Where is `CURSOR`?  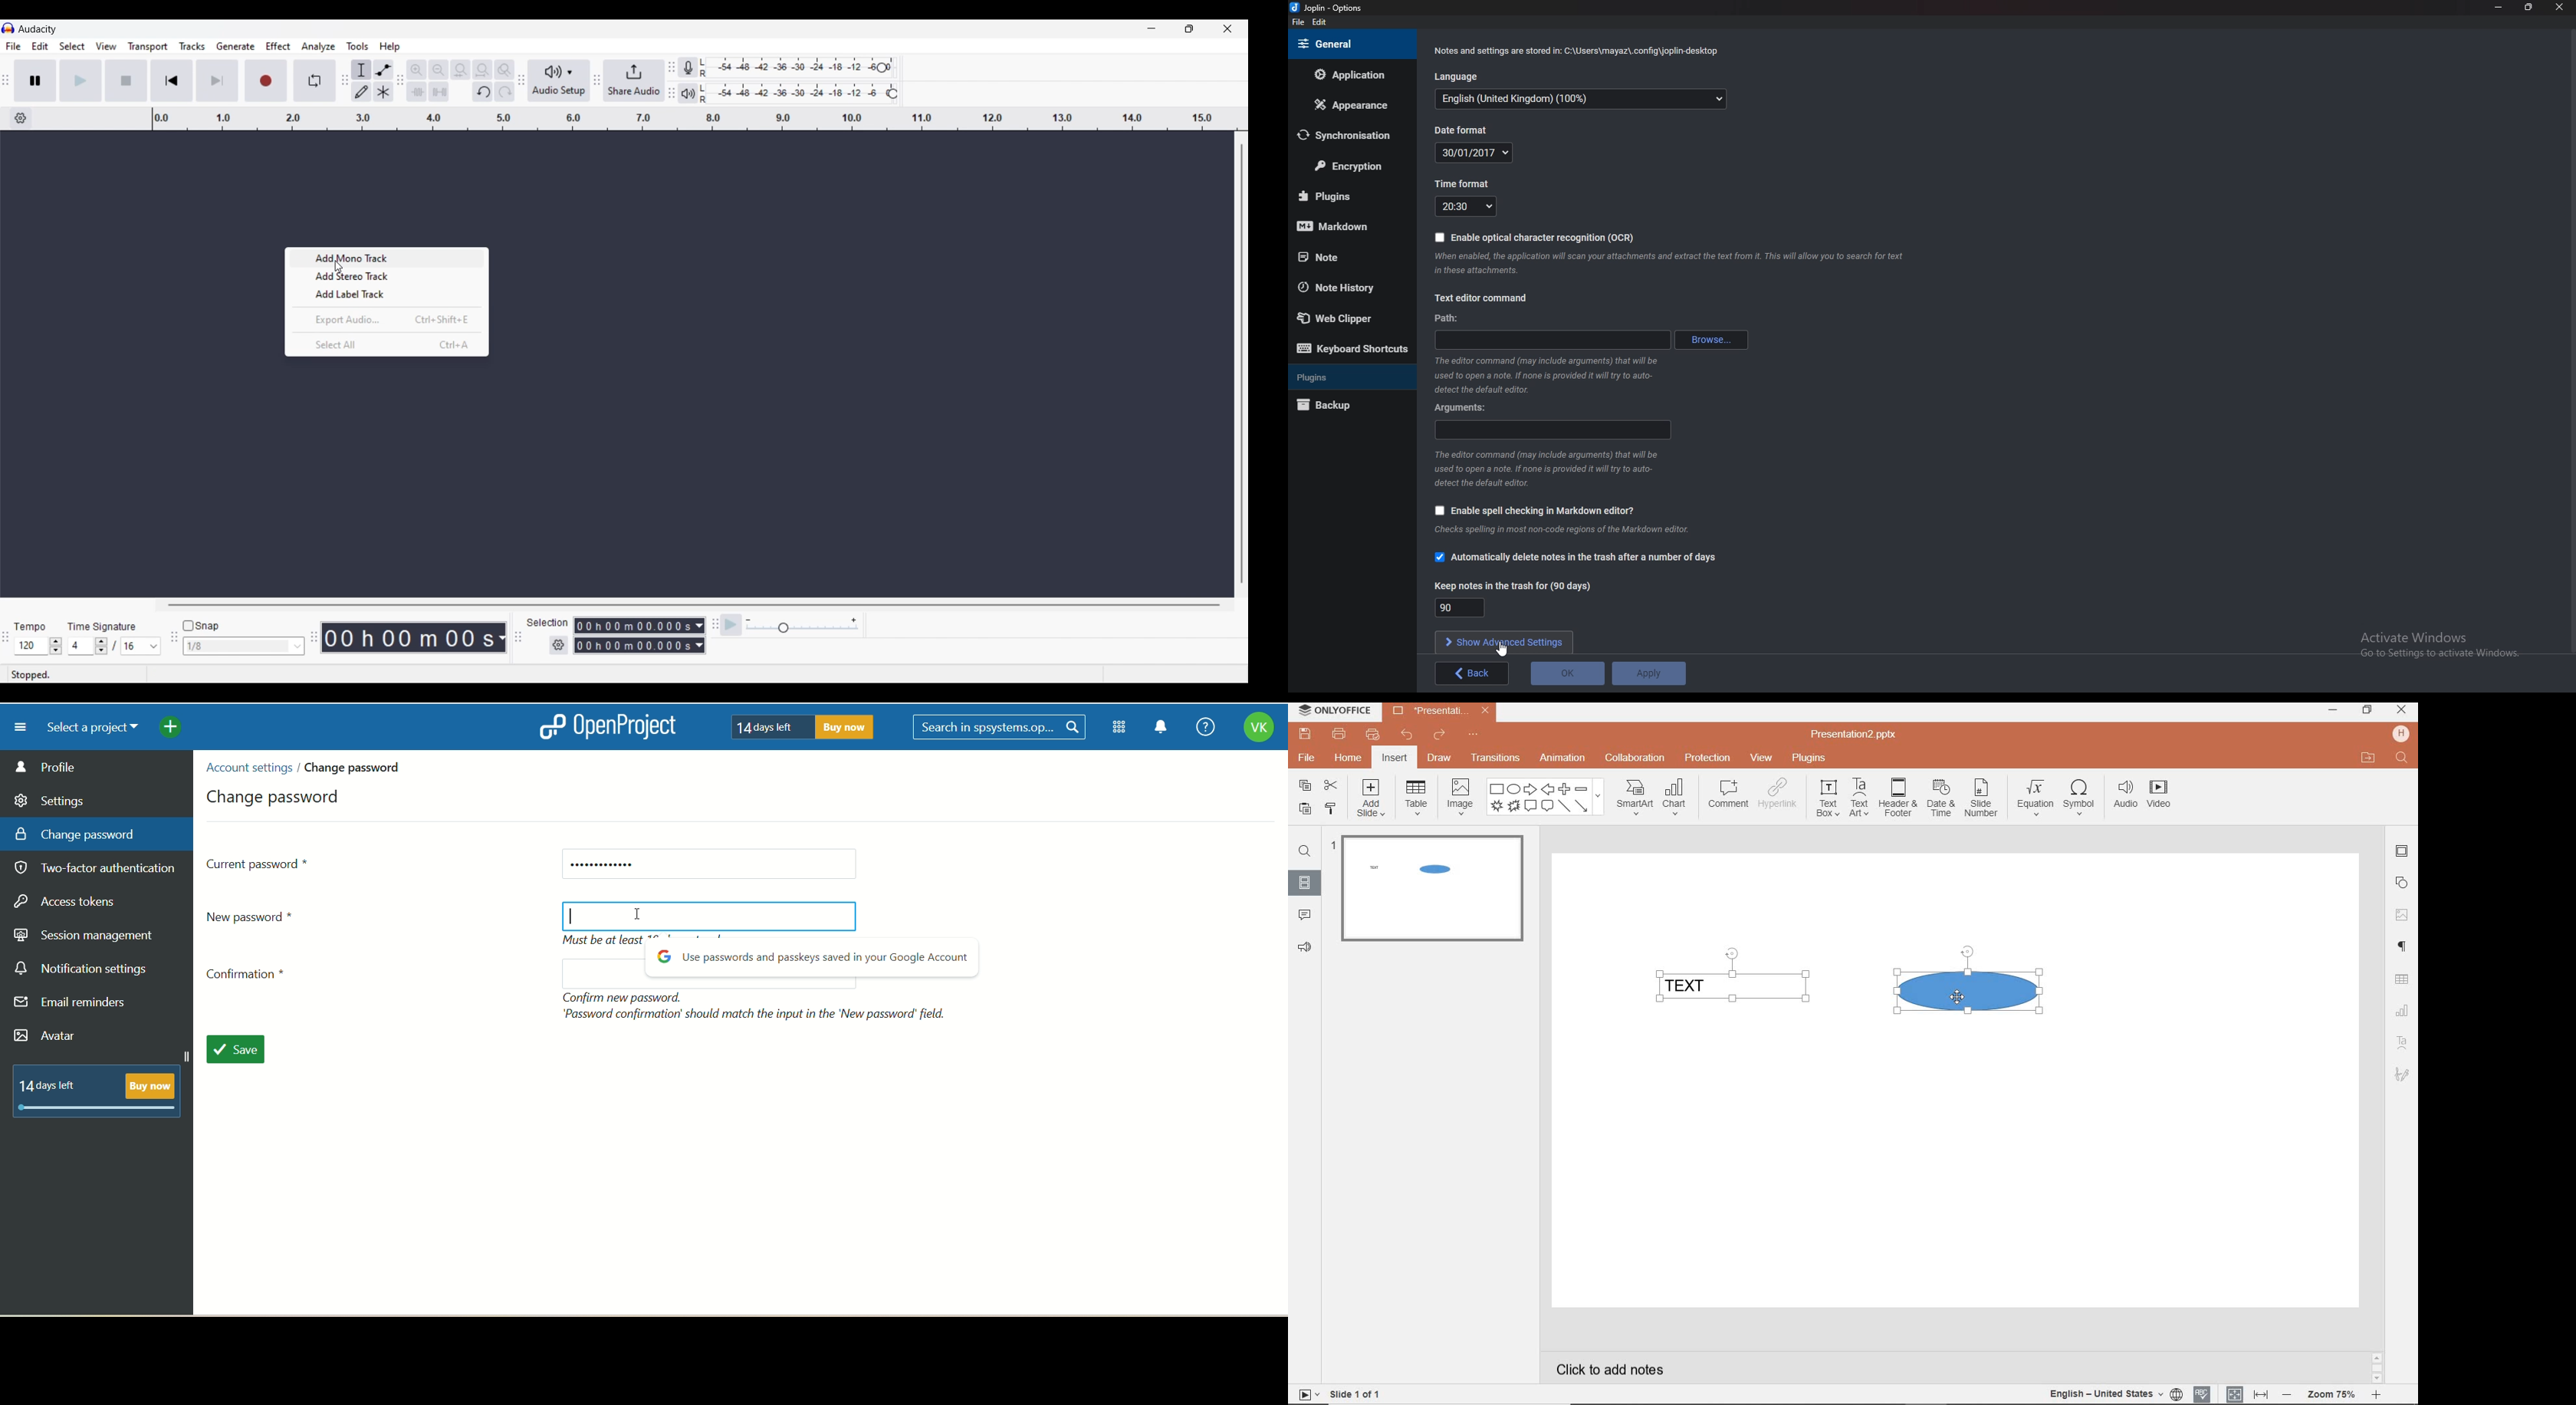
CURSOR is located at coordinates (1959, 993).